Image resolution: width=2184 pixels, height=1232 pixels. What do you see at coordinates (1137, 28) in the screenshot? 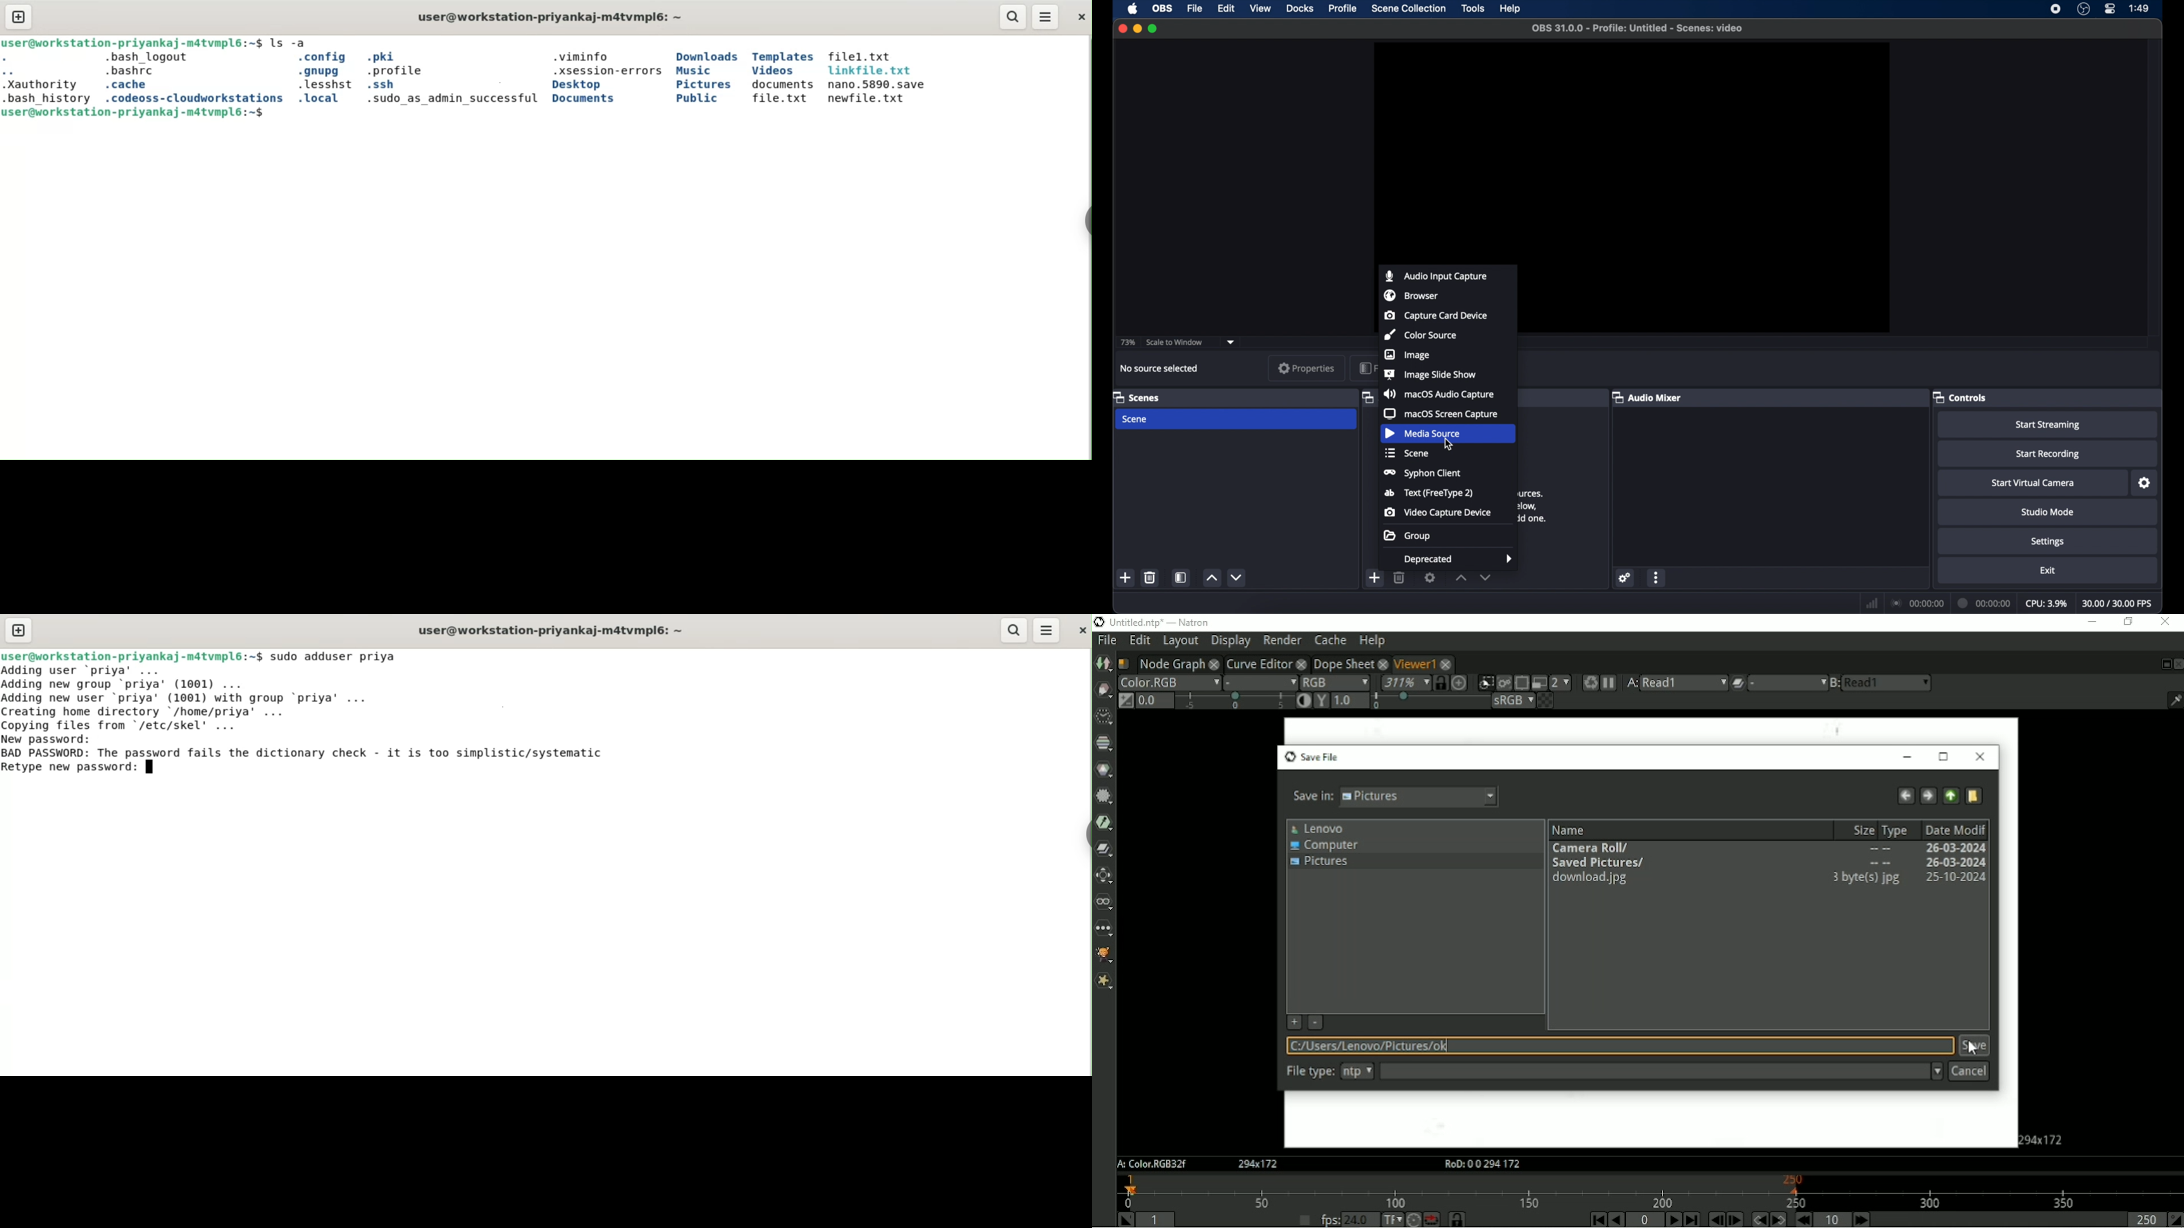
I see `minimize` at bounding box center [1137, 28].